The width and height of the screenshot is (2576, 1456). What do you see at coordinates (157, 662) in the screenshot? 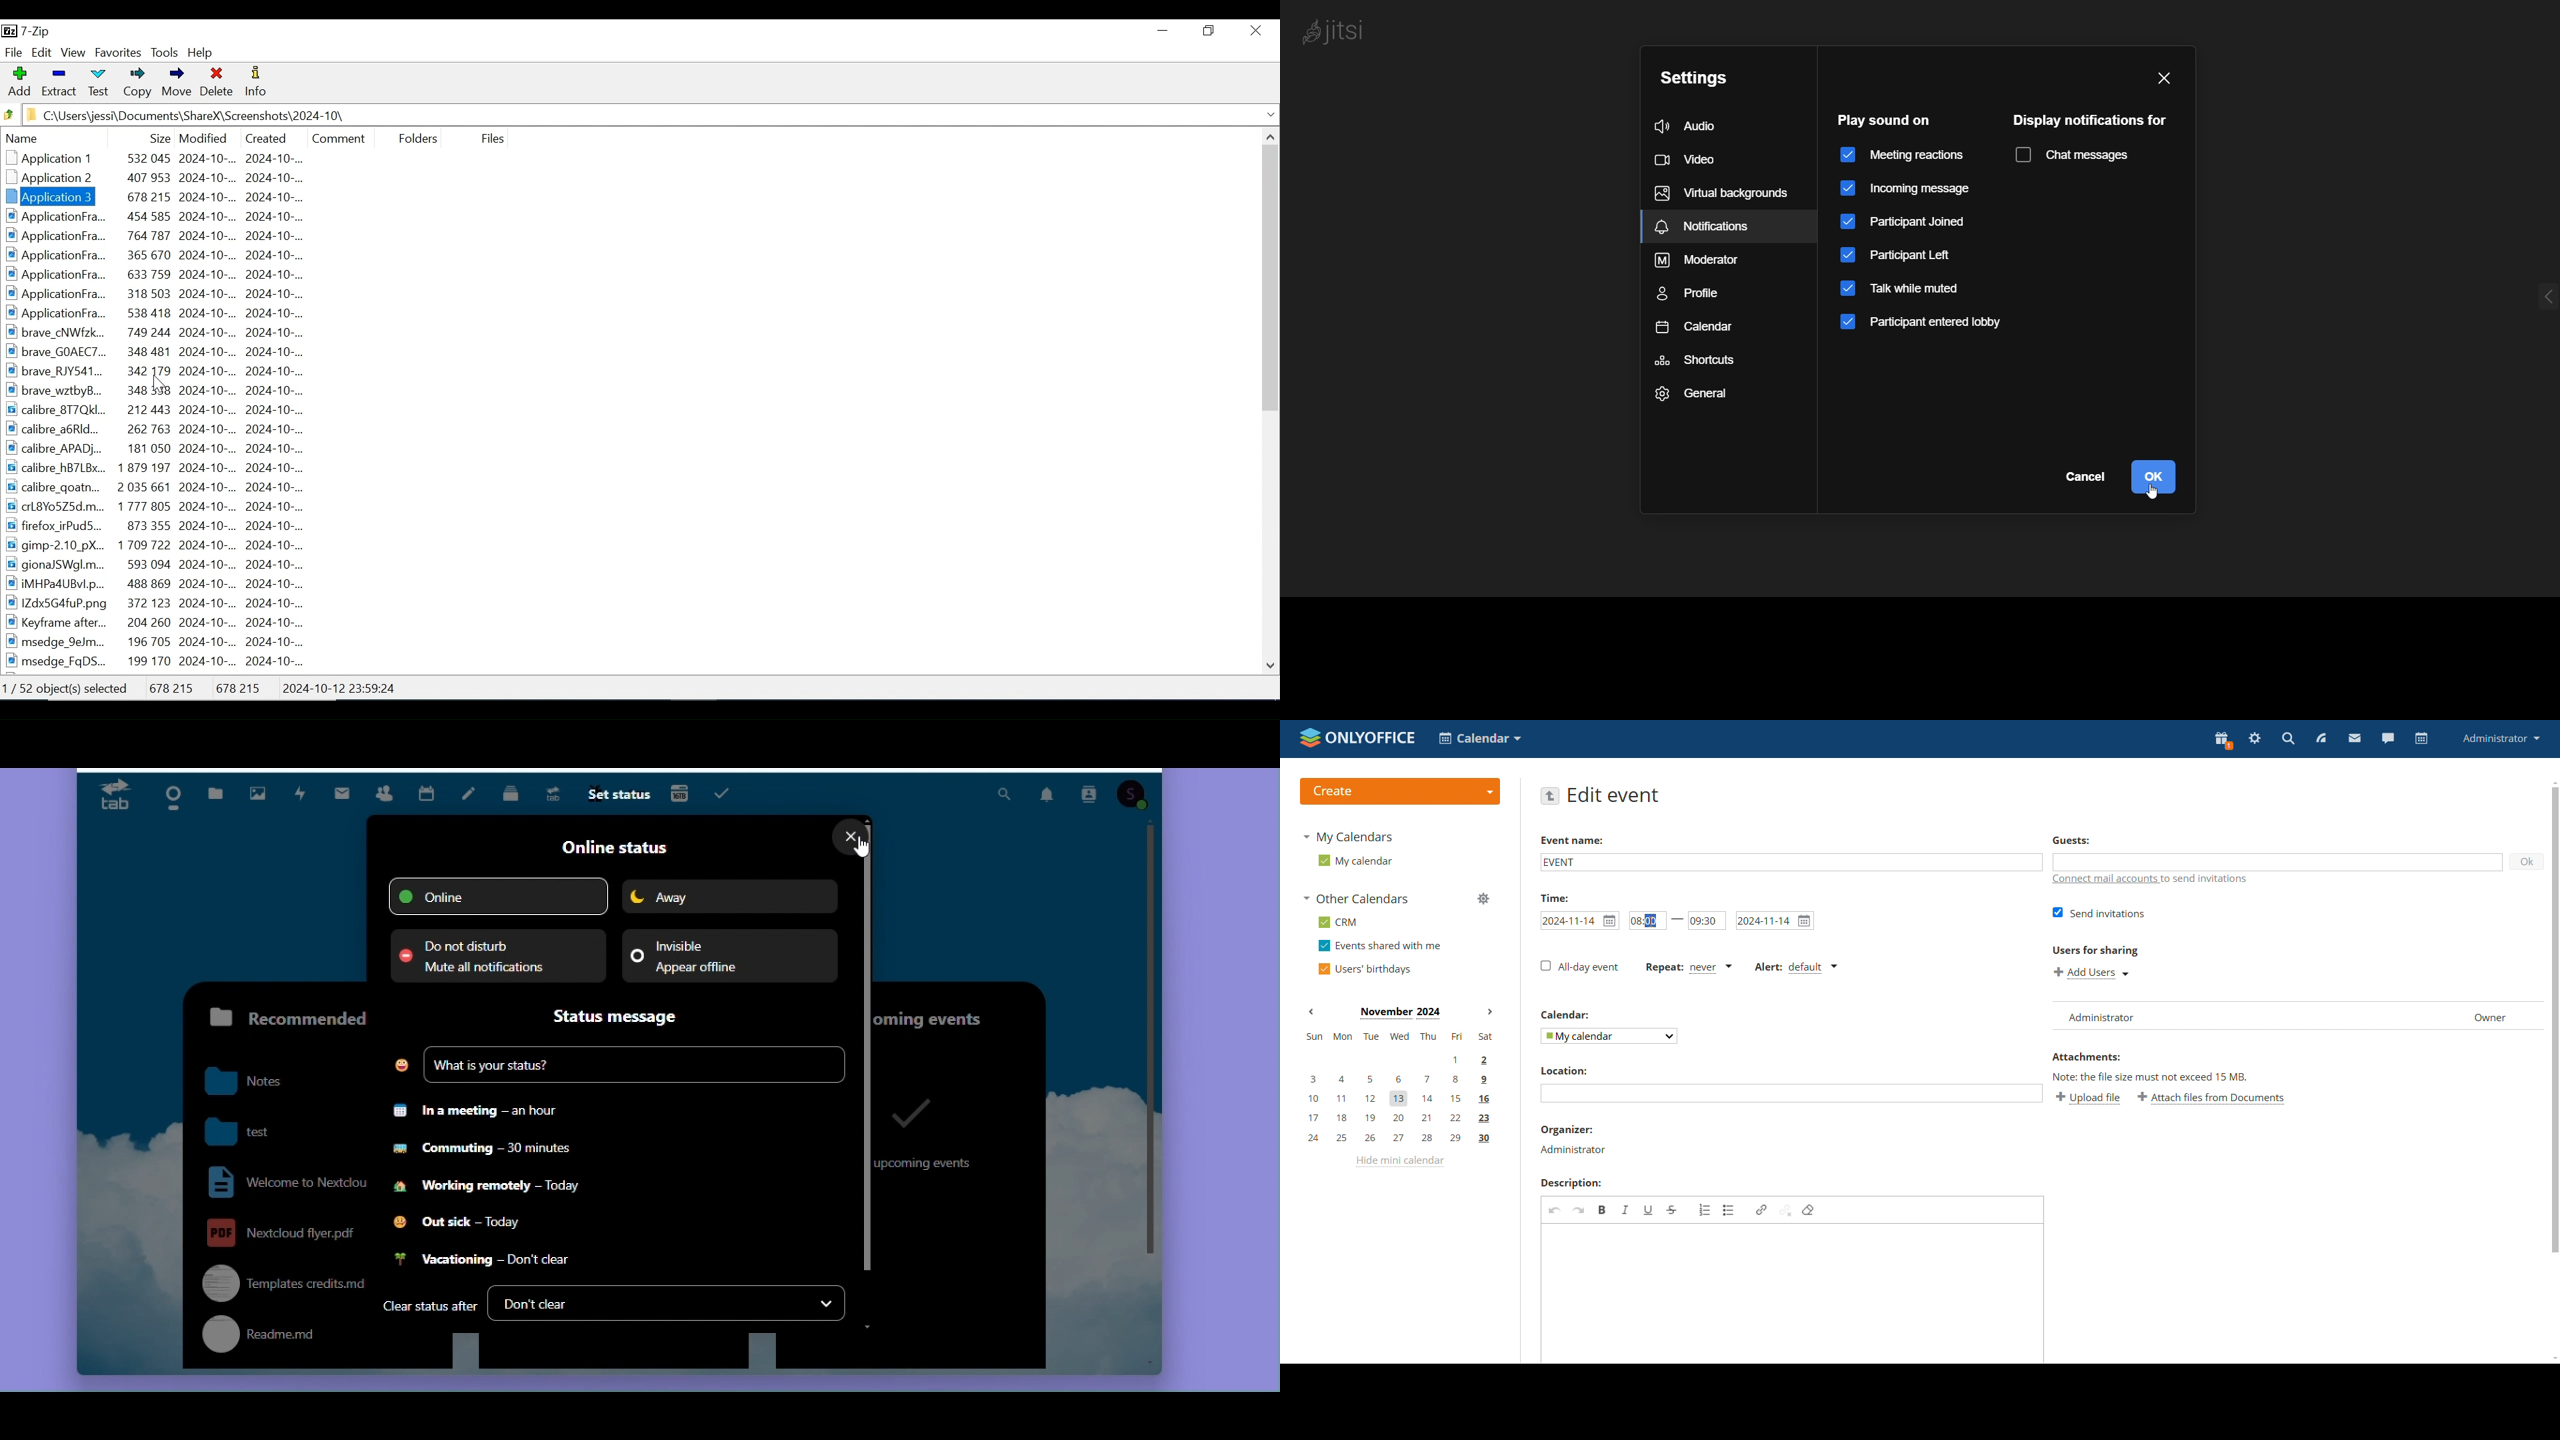
I see `msedge_FgDS... 199 170 2024-10-... 2024-10-...` at bounding box center [157, 662].